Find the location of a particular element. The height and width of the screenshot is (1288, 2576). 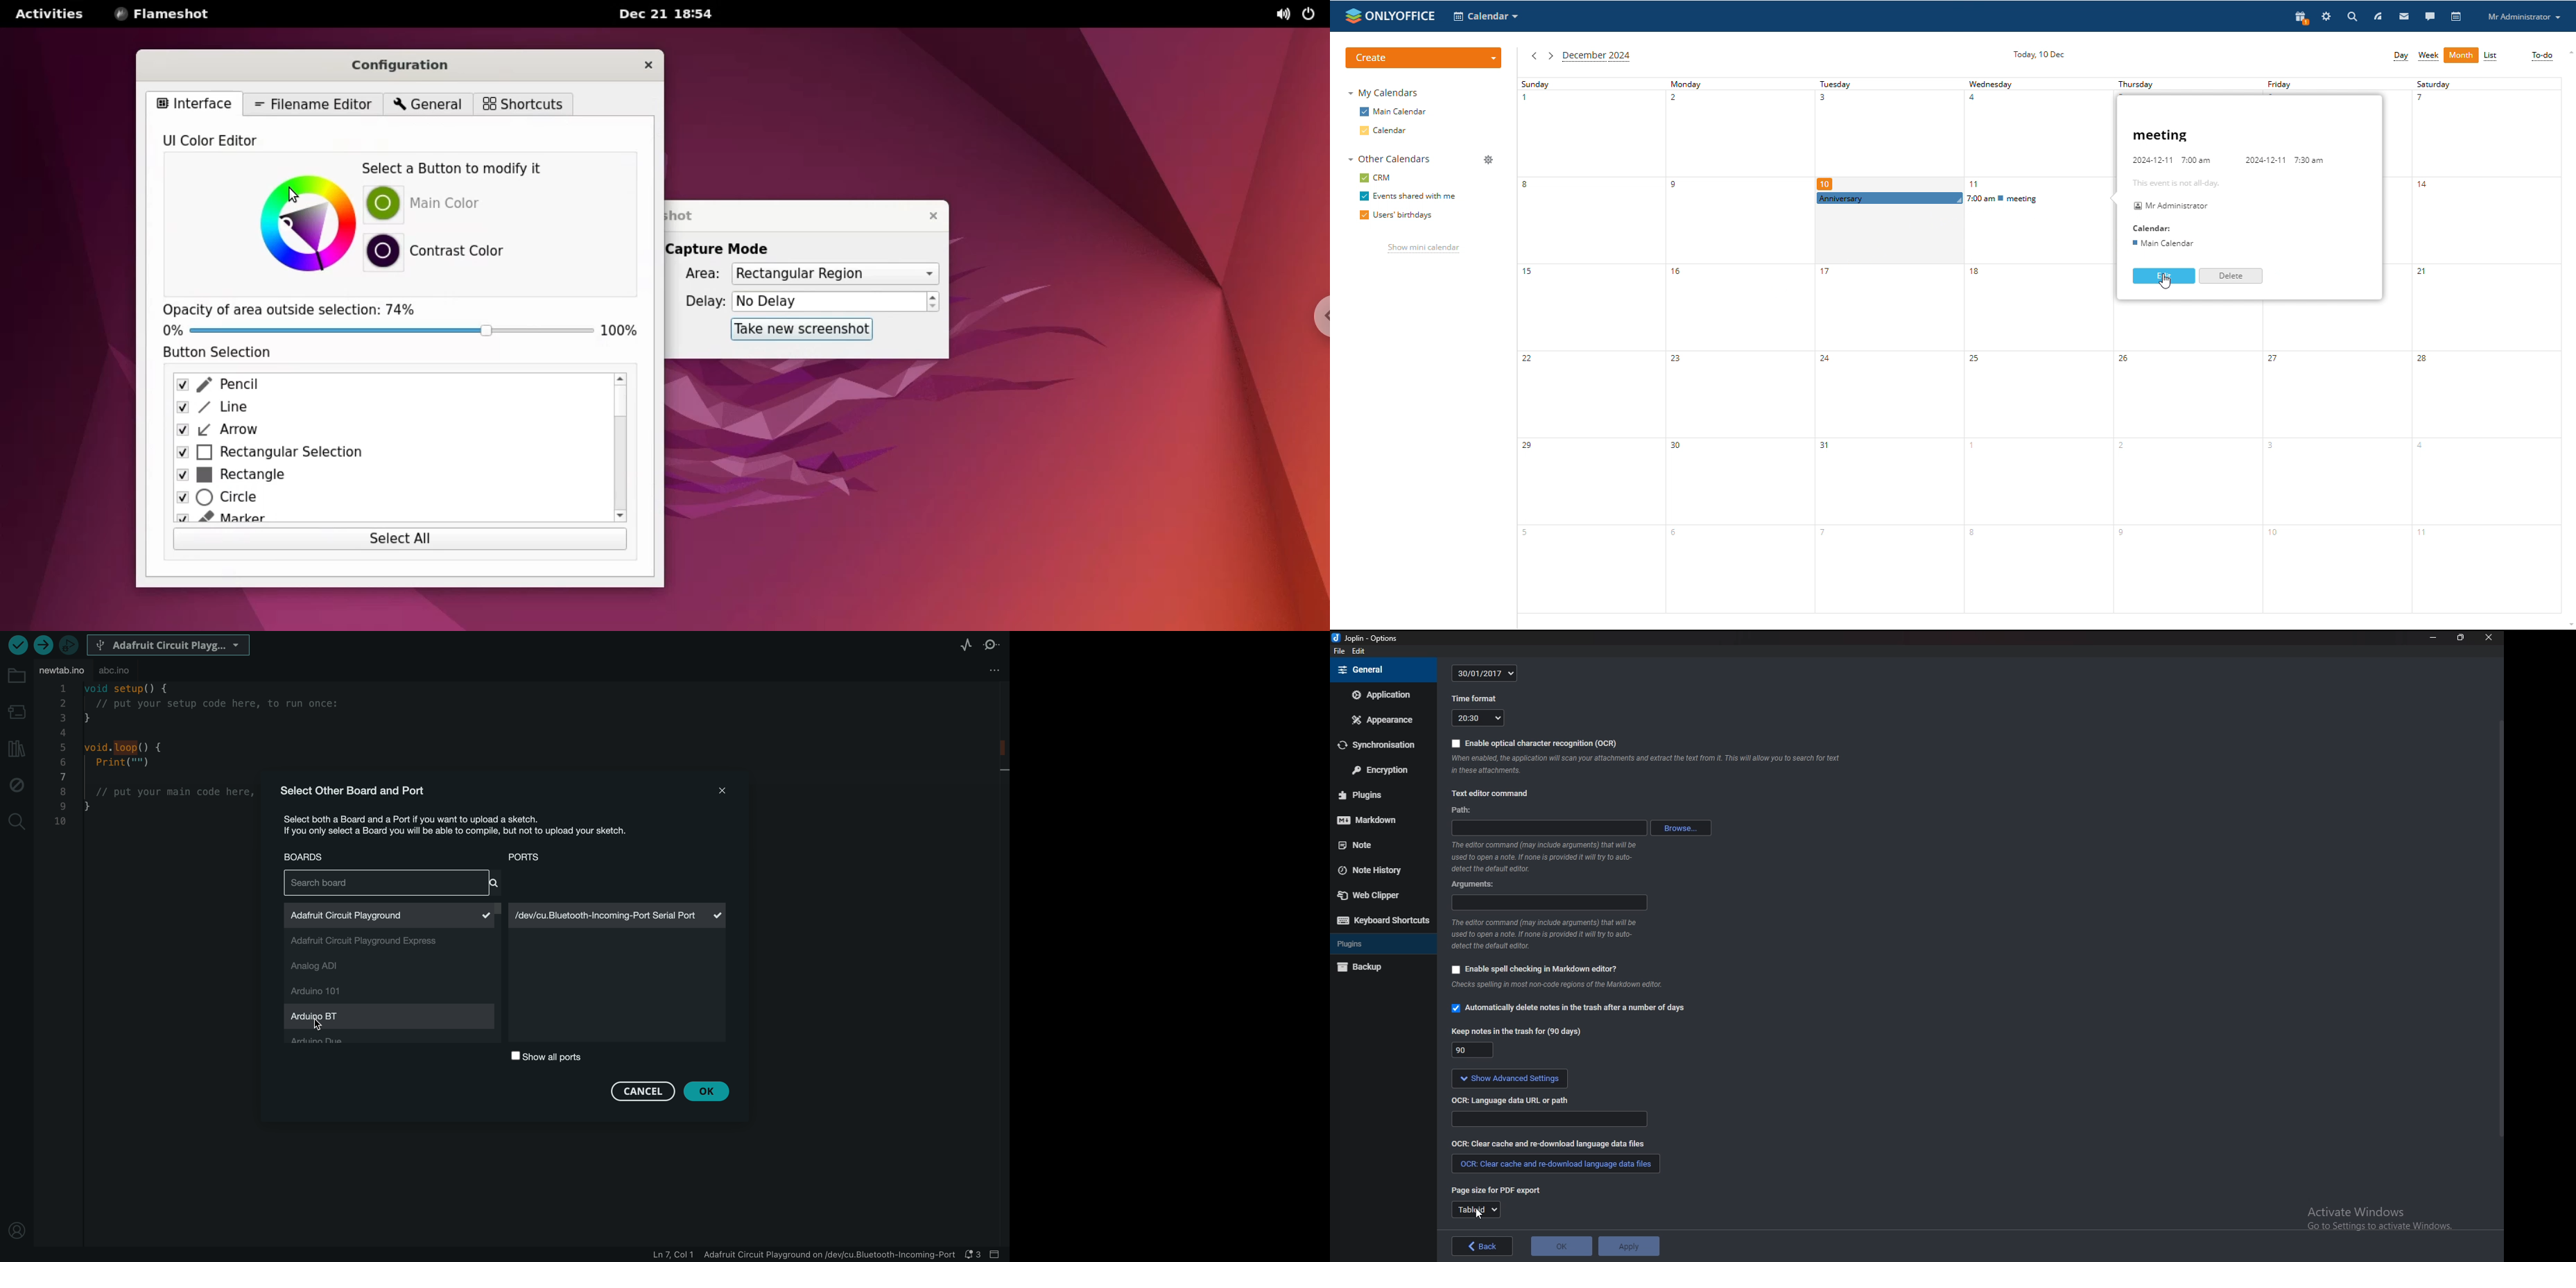

tabloid is located at coordinates (1475, 1209).